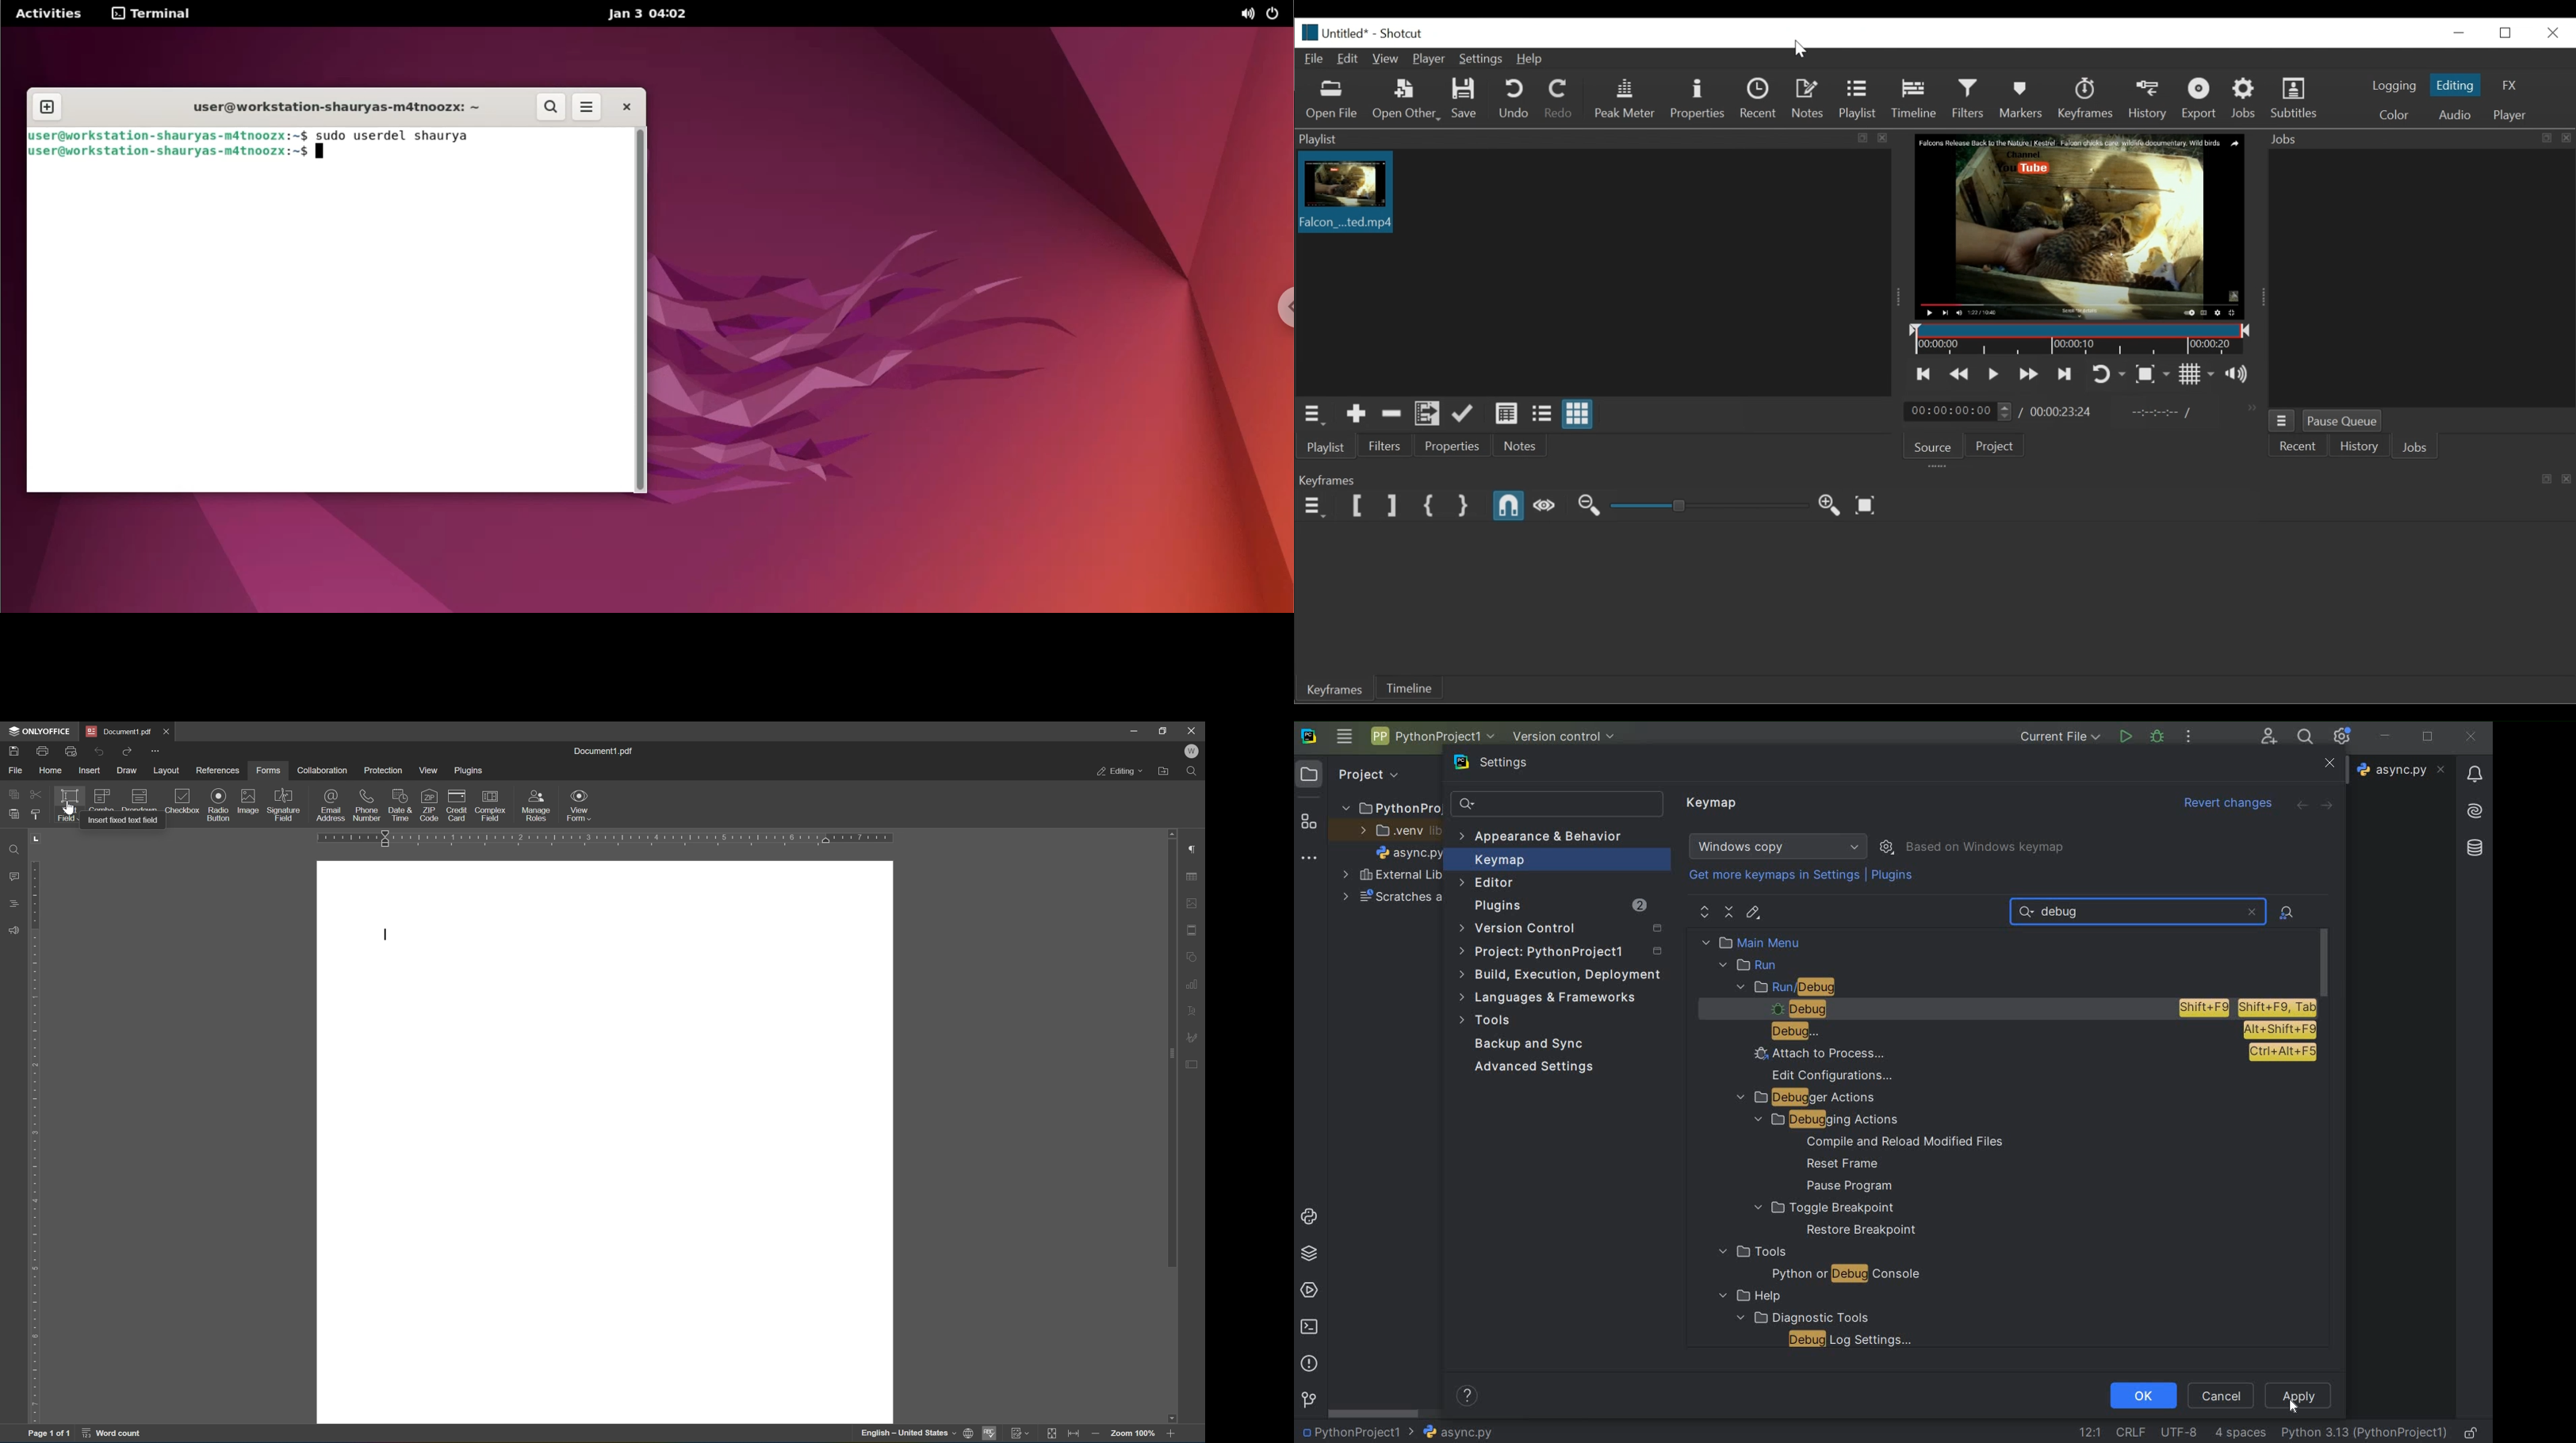 The image size is (2576, 1456). What do you see at coordinates (2509, 84) in the screenshot?
I see `FX` at bounding box center [2509, 84].